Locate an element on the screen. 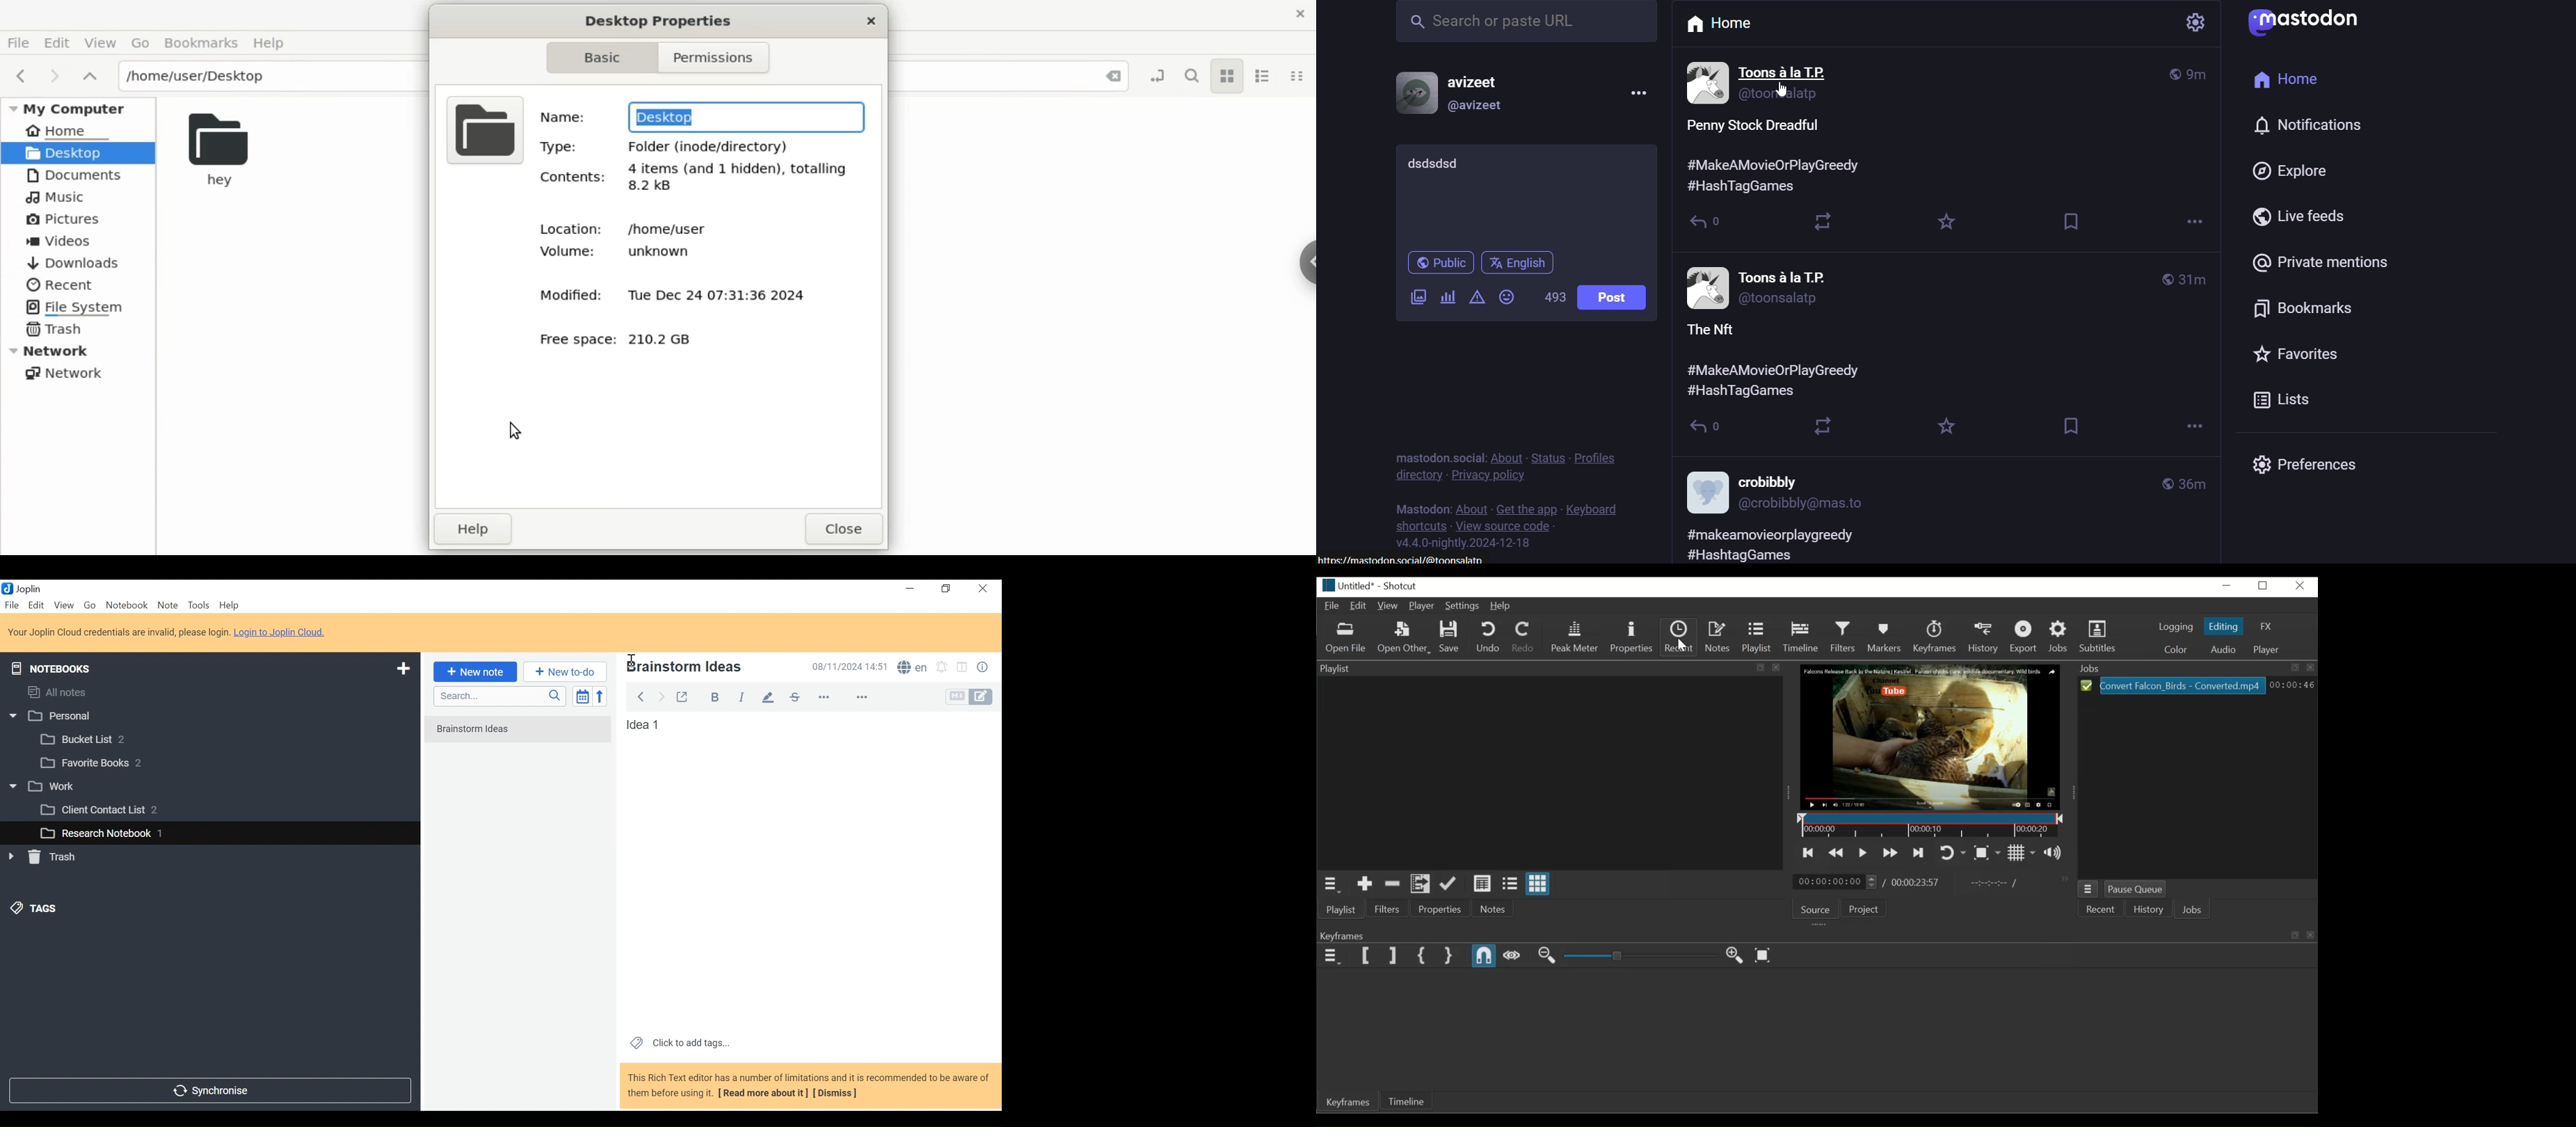  [3 Client Contact List 2 is located at coordinates (114, 812).